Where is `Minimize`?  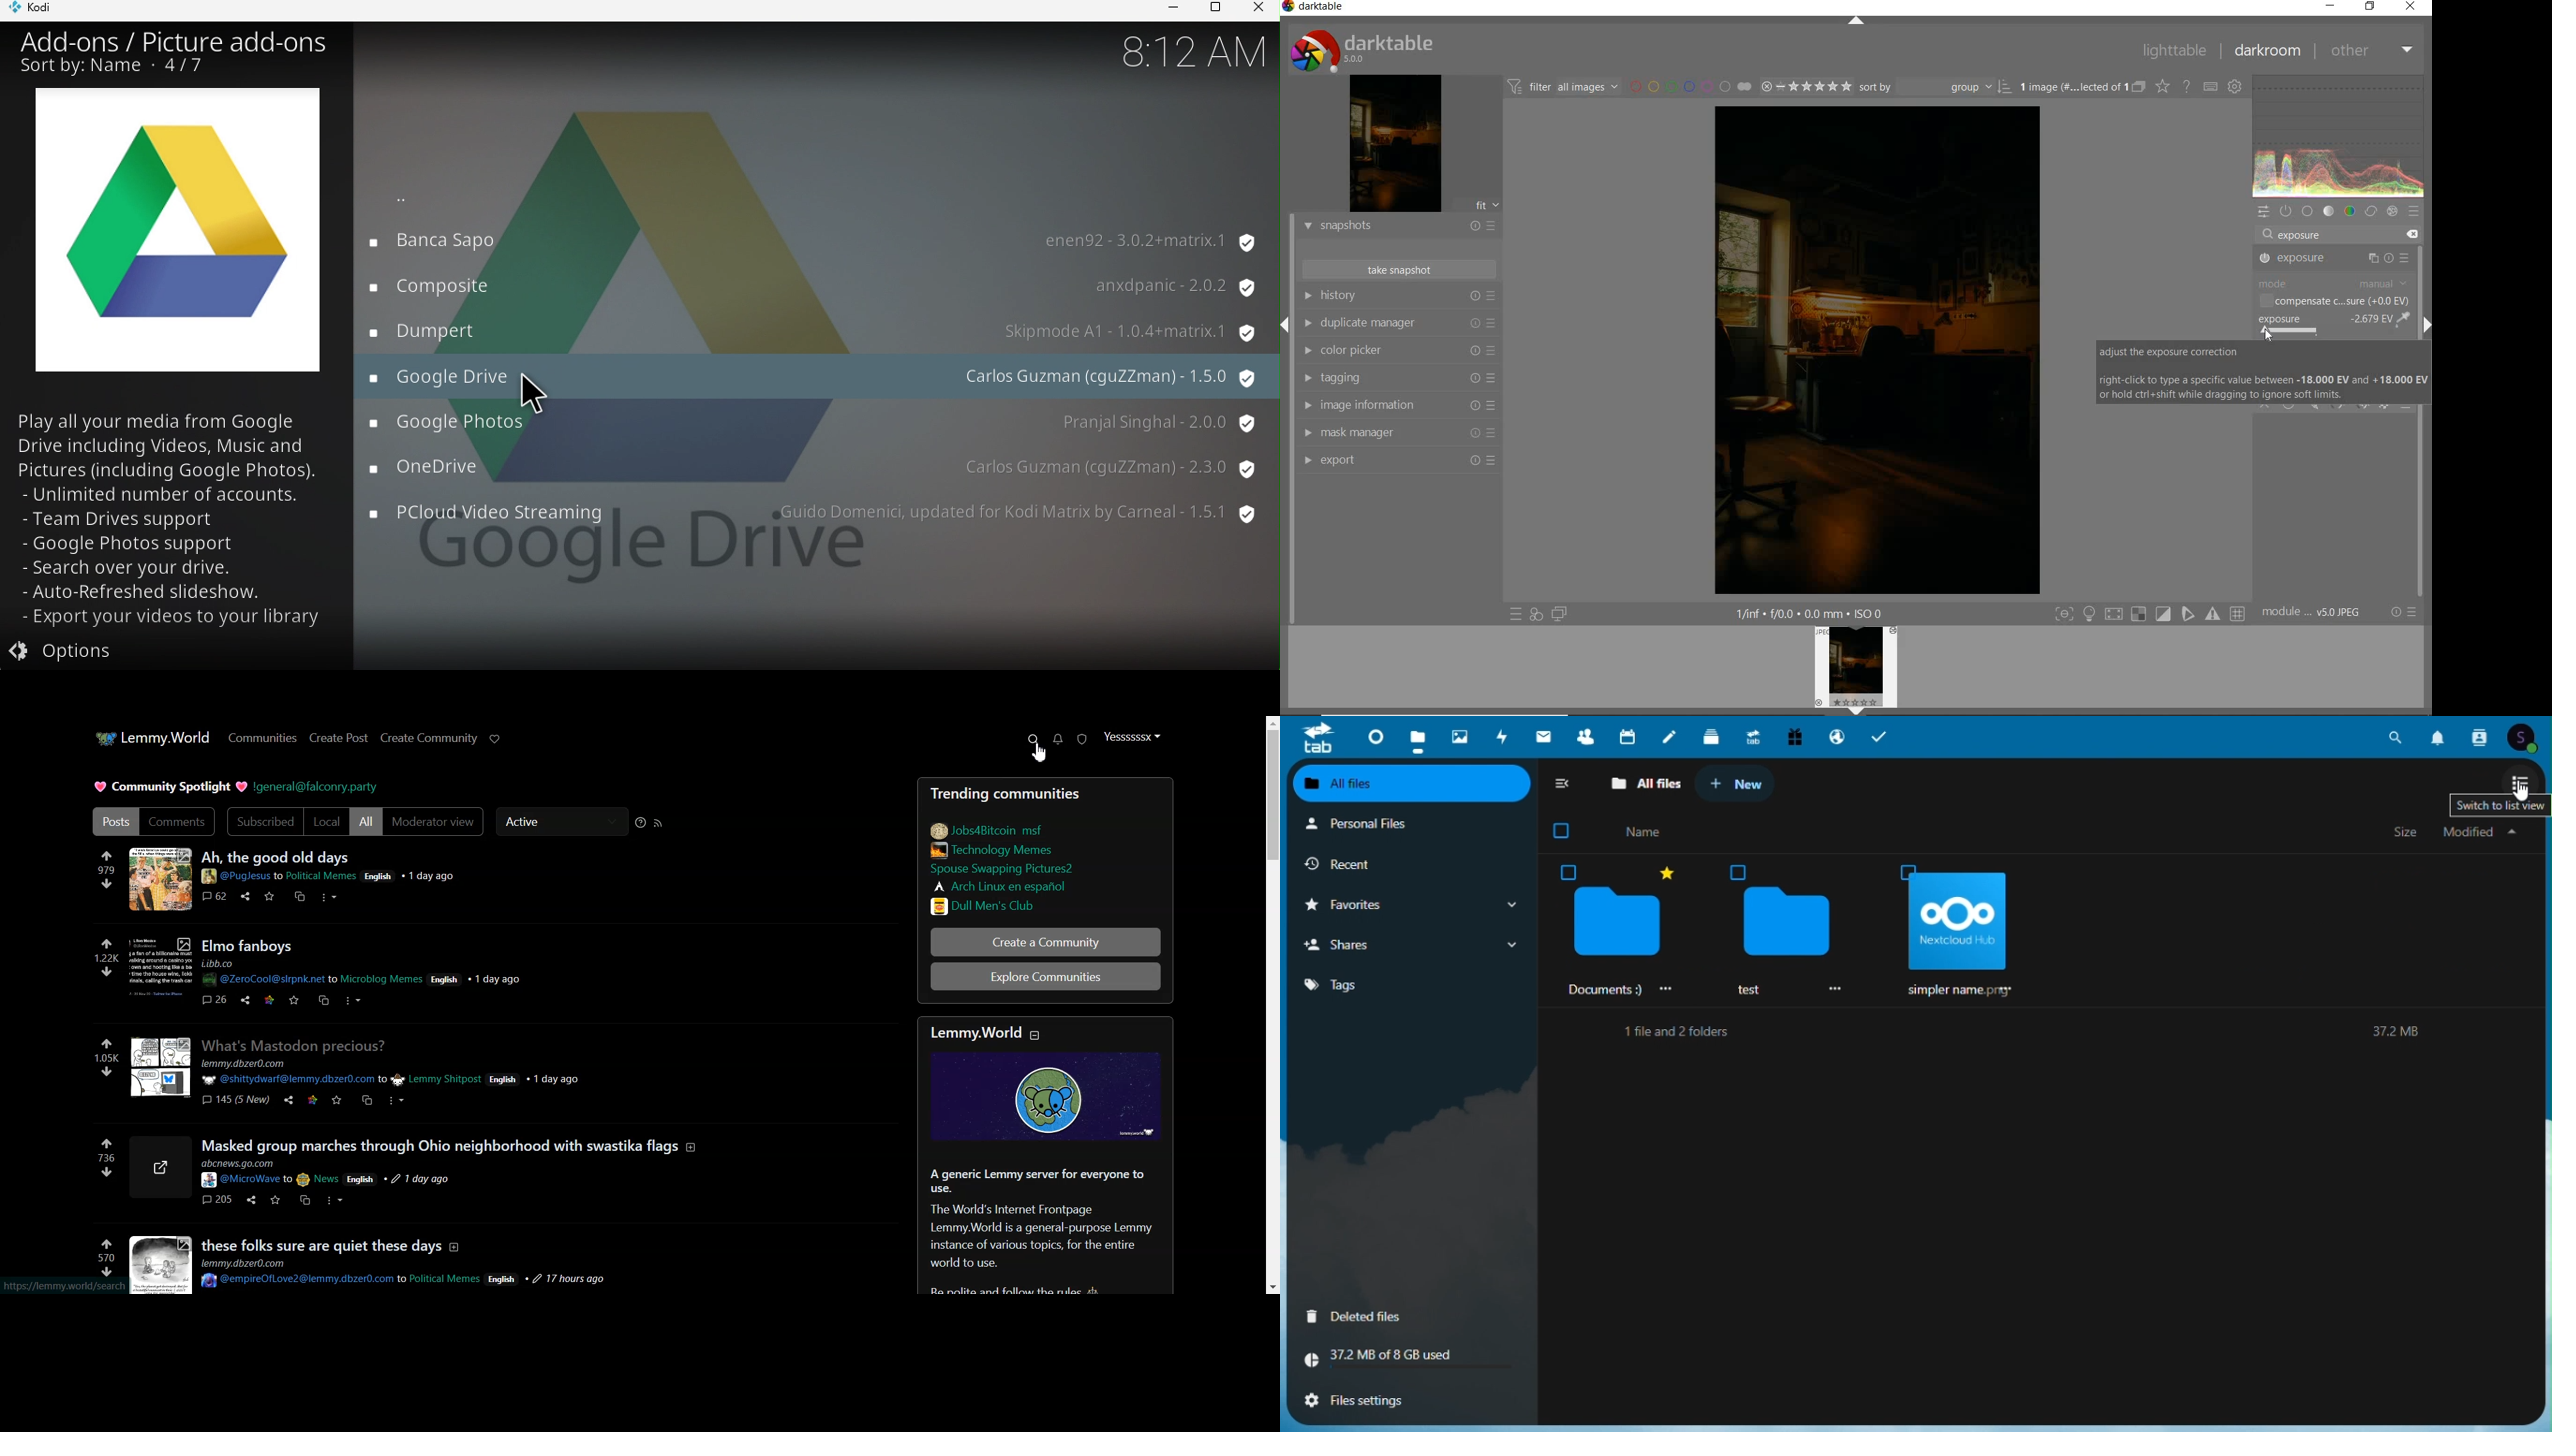 Minimize is located at coordinates (1168, 10).